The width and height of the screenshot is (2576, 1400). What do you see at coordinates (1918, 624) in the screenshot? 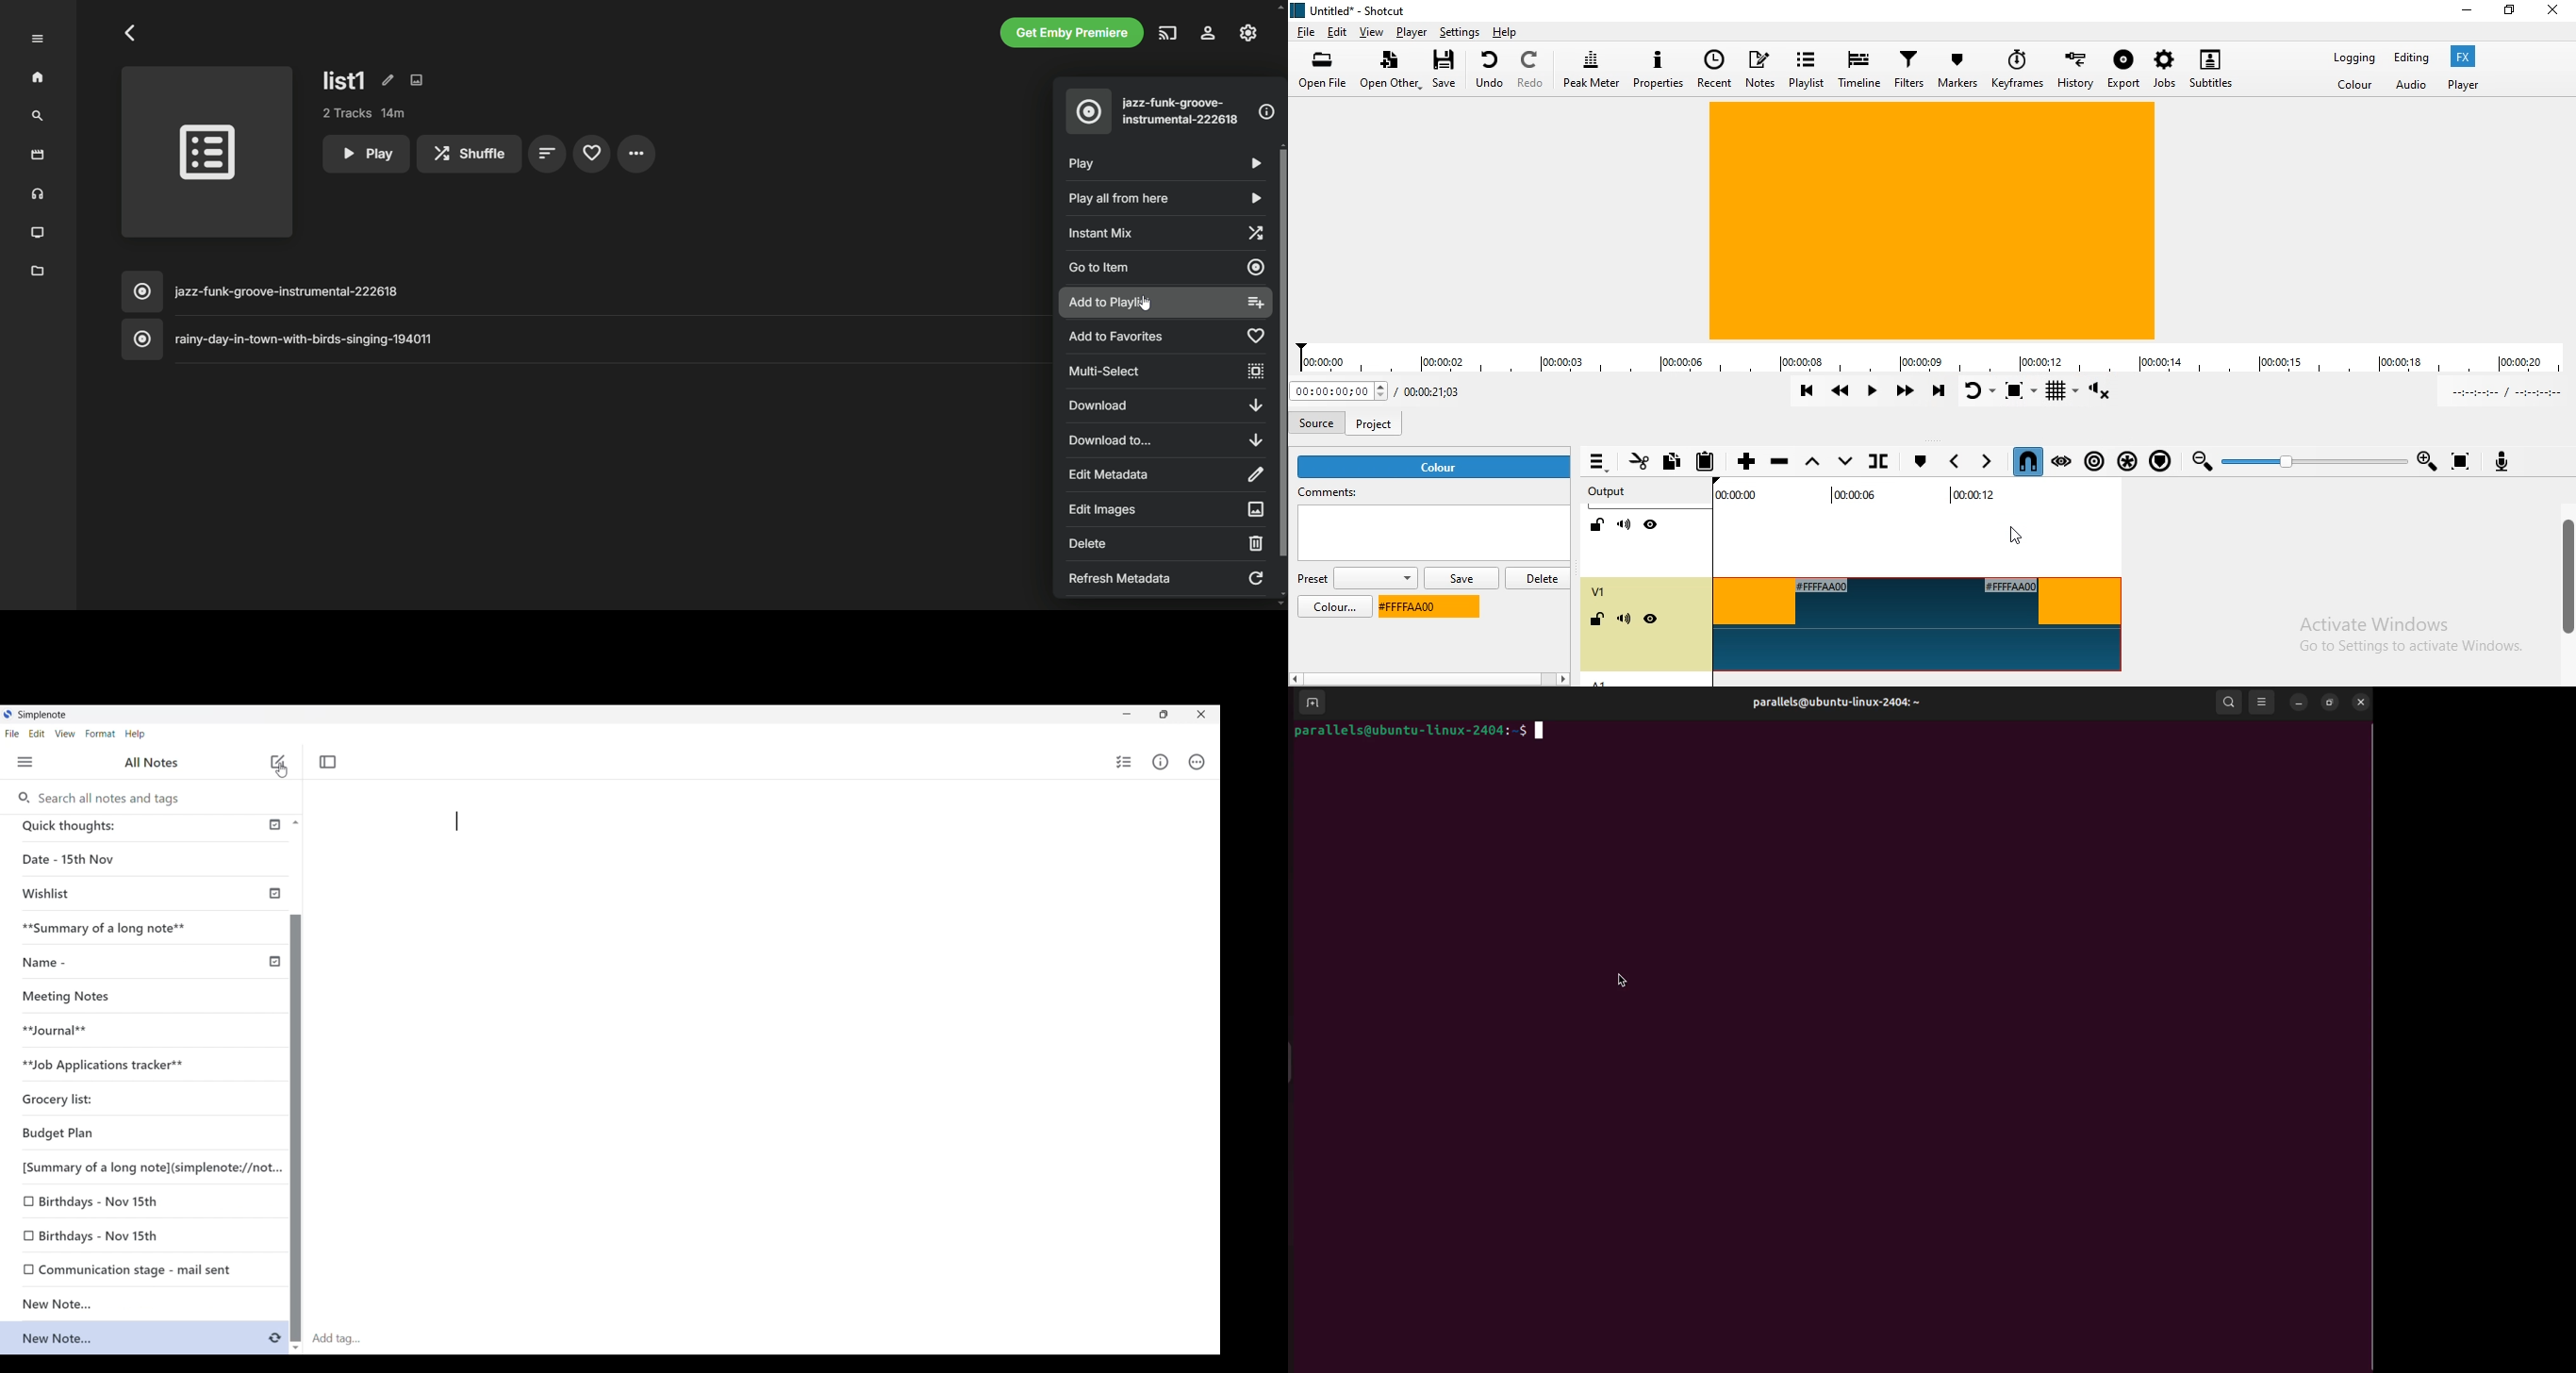
I see `video` at bounding box center [1918, 624].